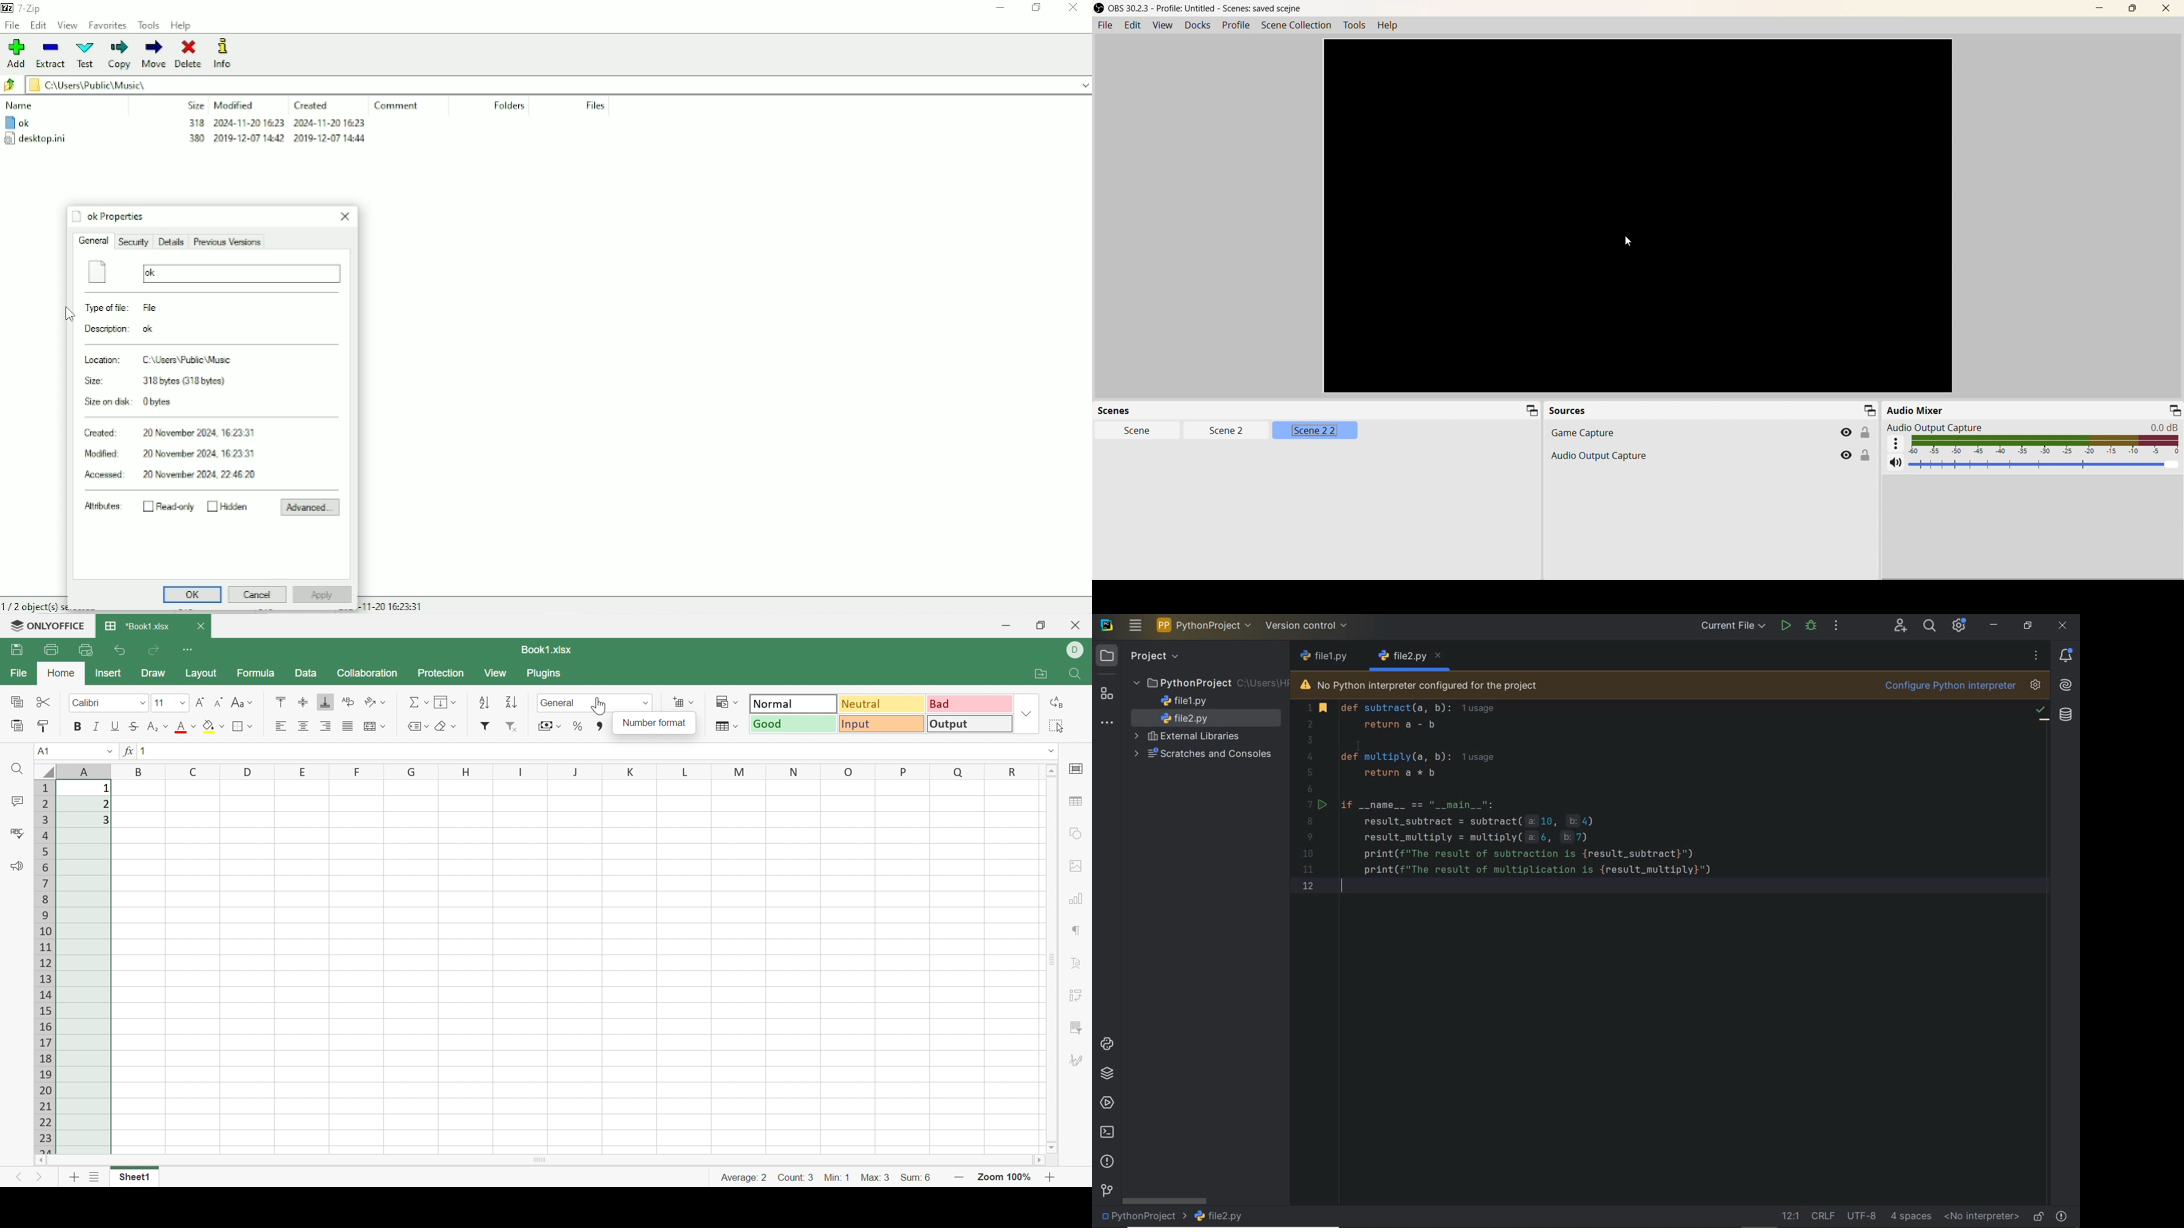 Image resolution: width=2184 pixels, height=1232 pixels. I want to click on Quick print, so click(86, 649).